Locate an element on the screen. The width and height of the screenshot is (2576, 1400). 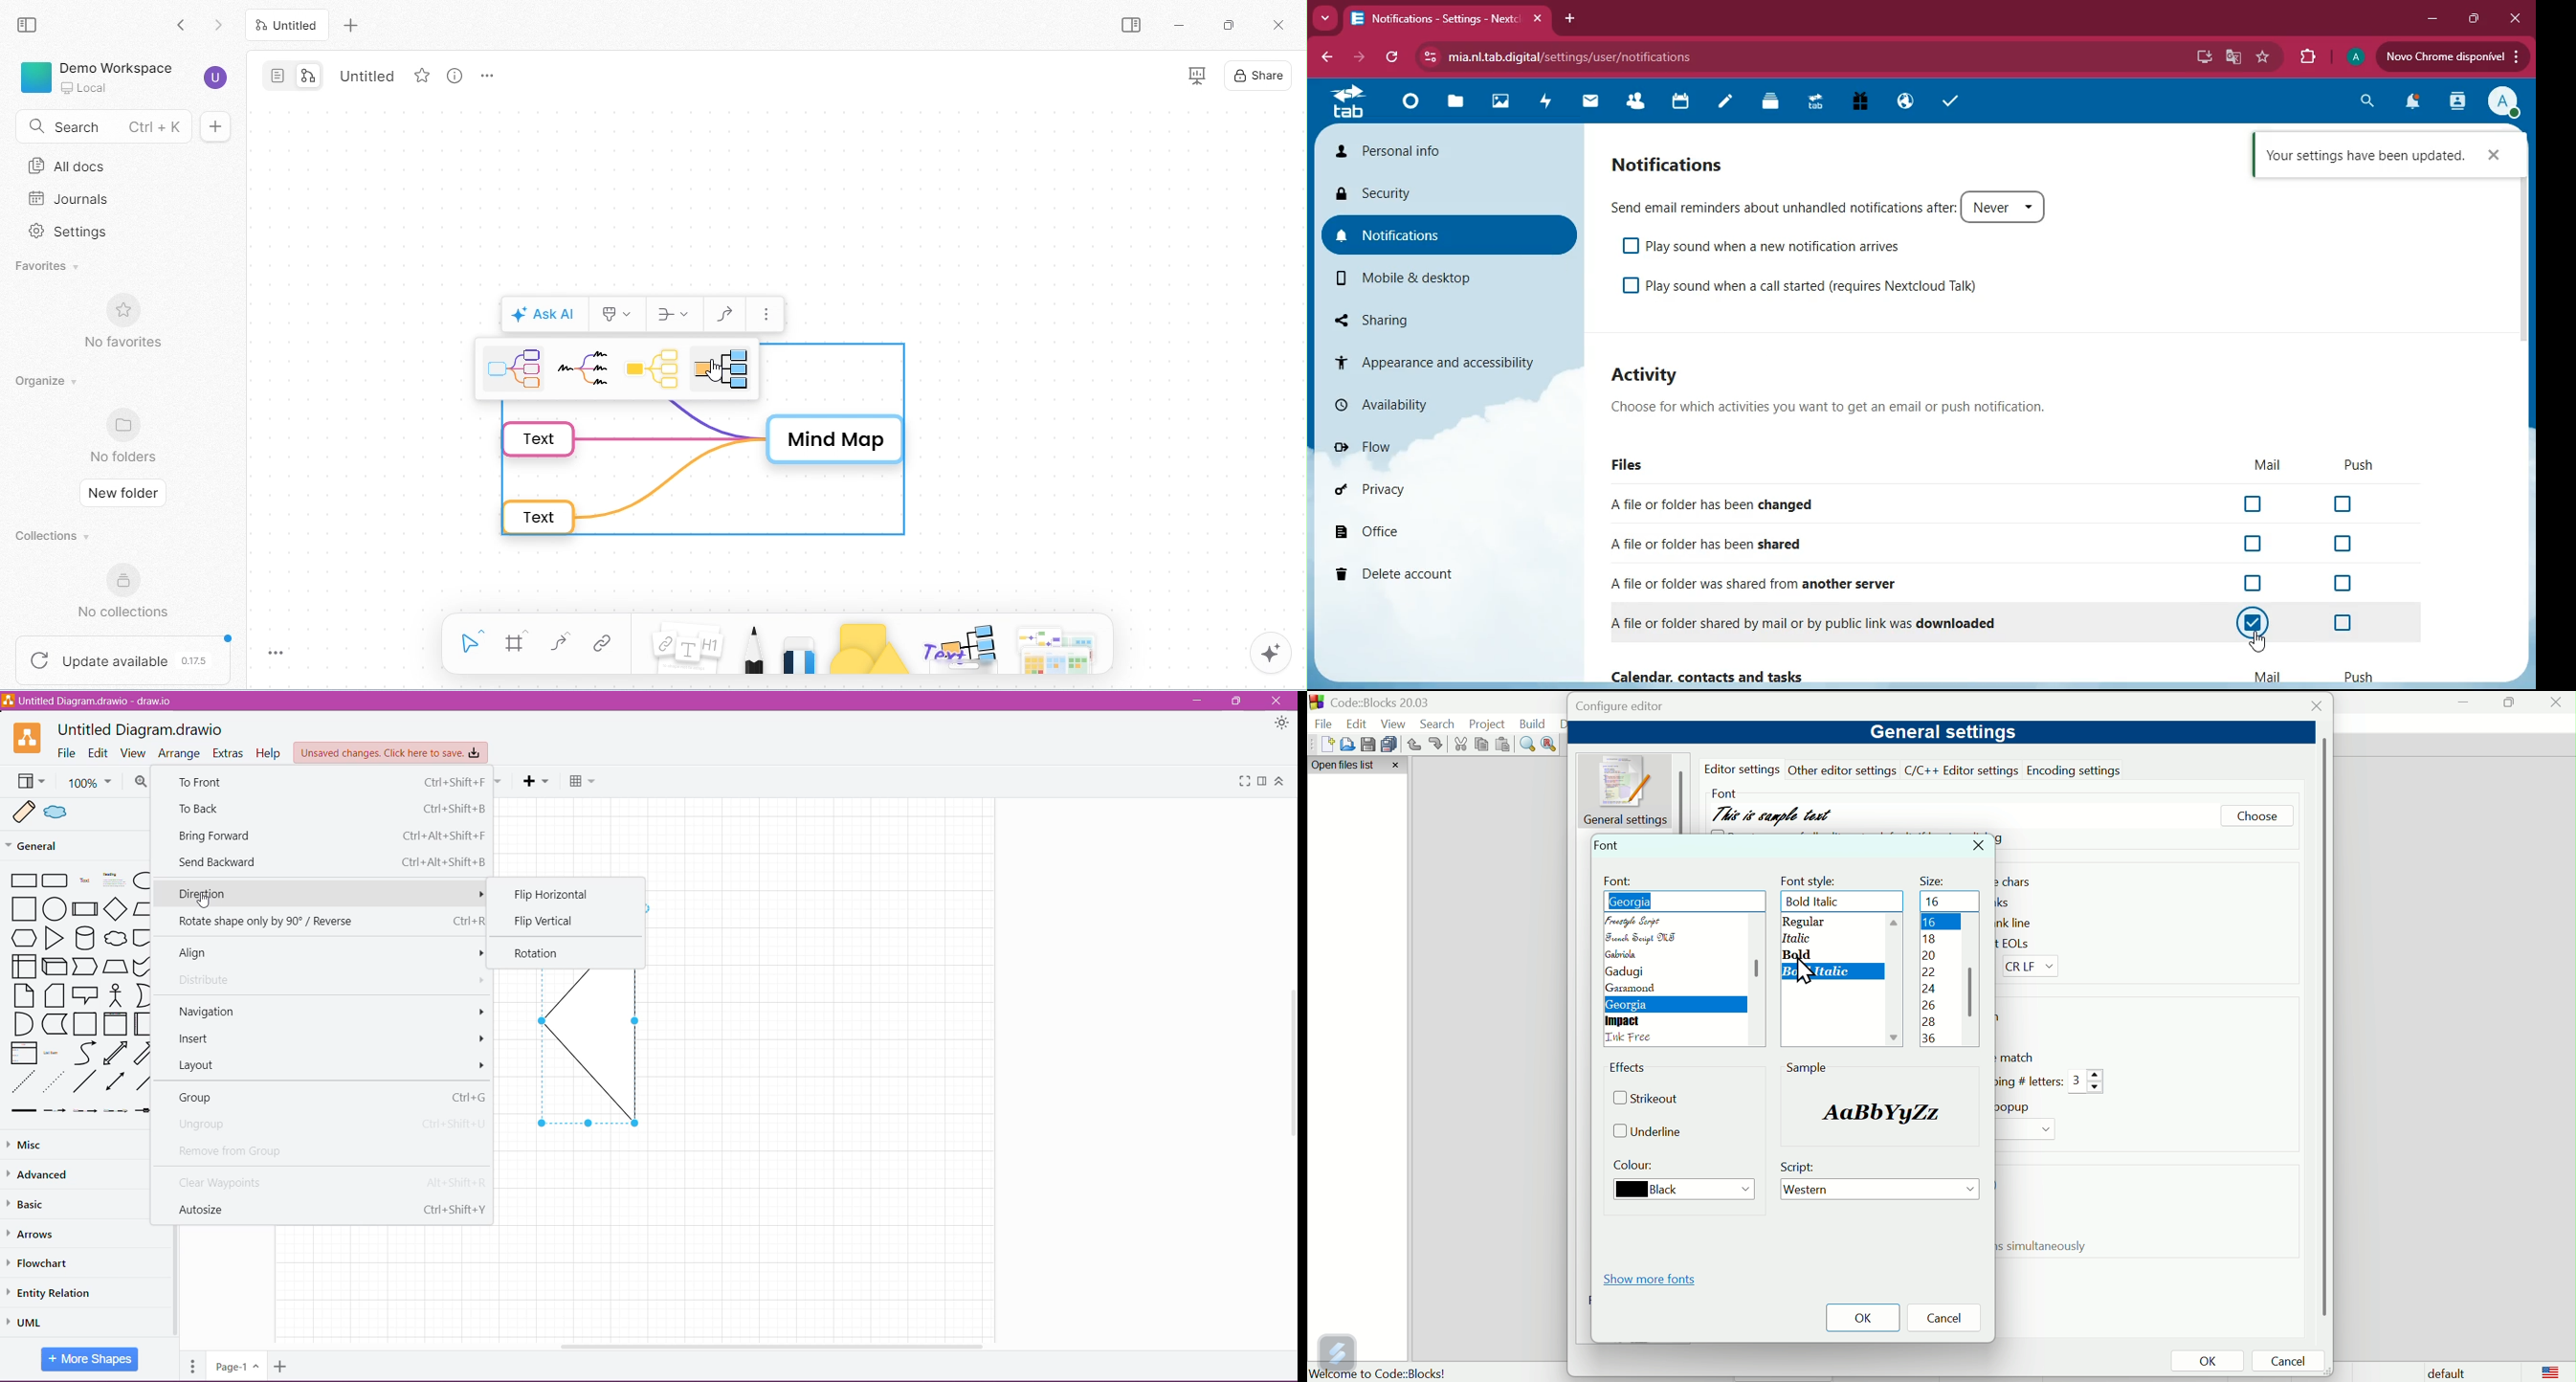
Align is located at coordinates (326, 953).